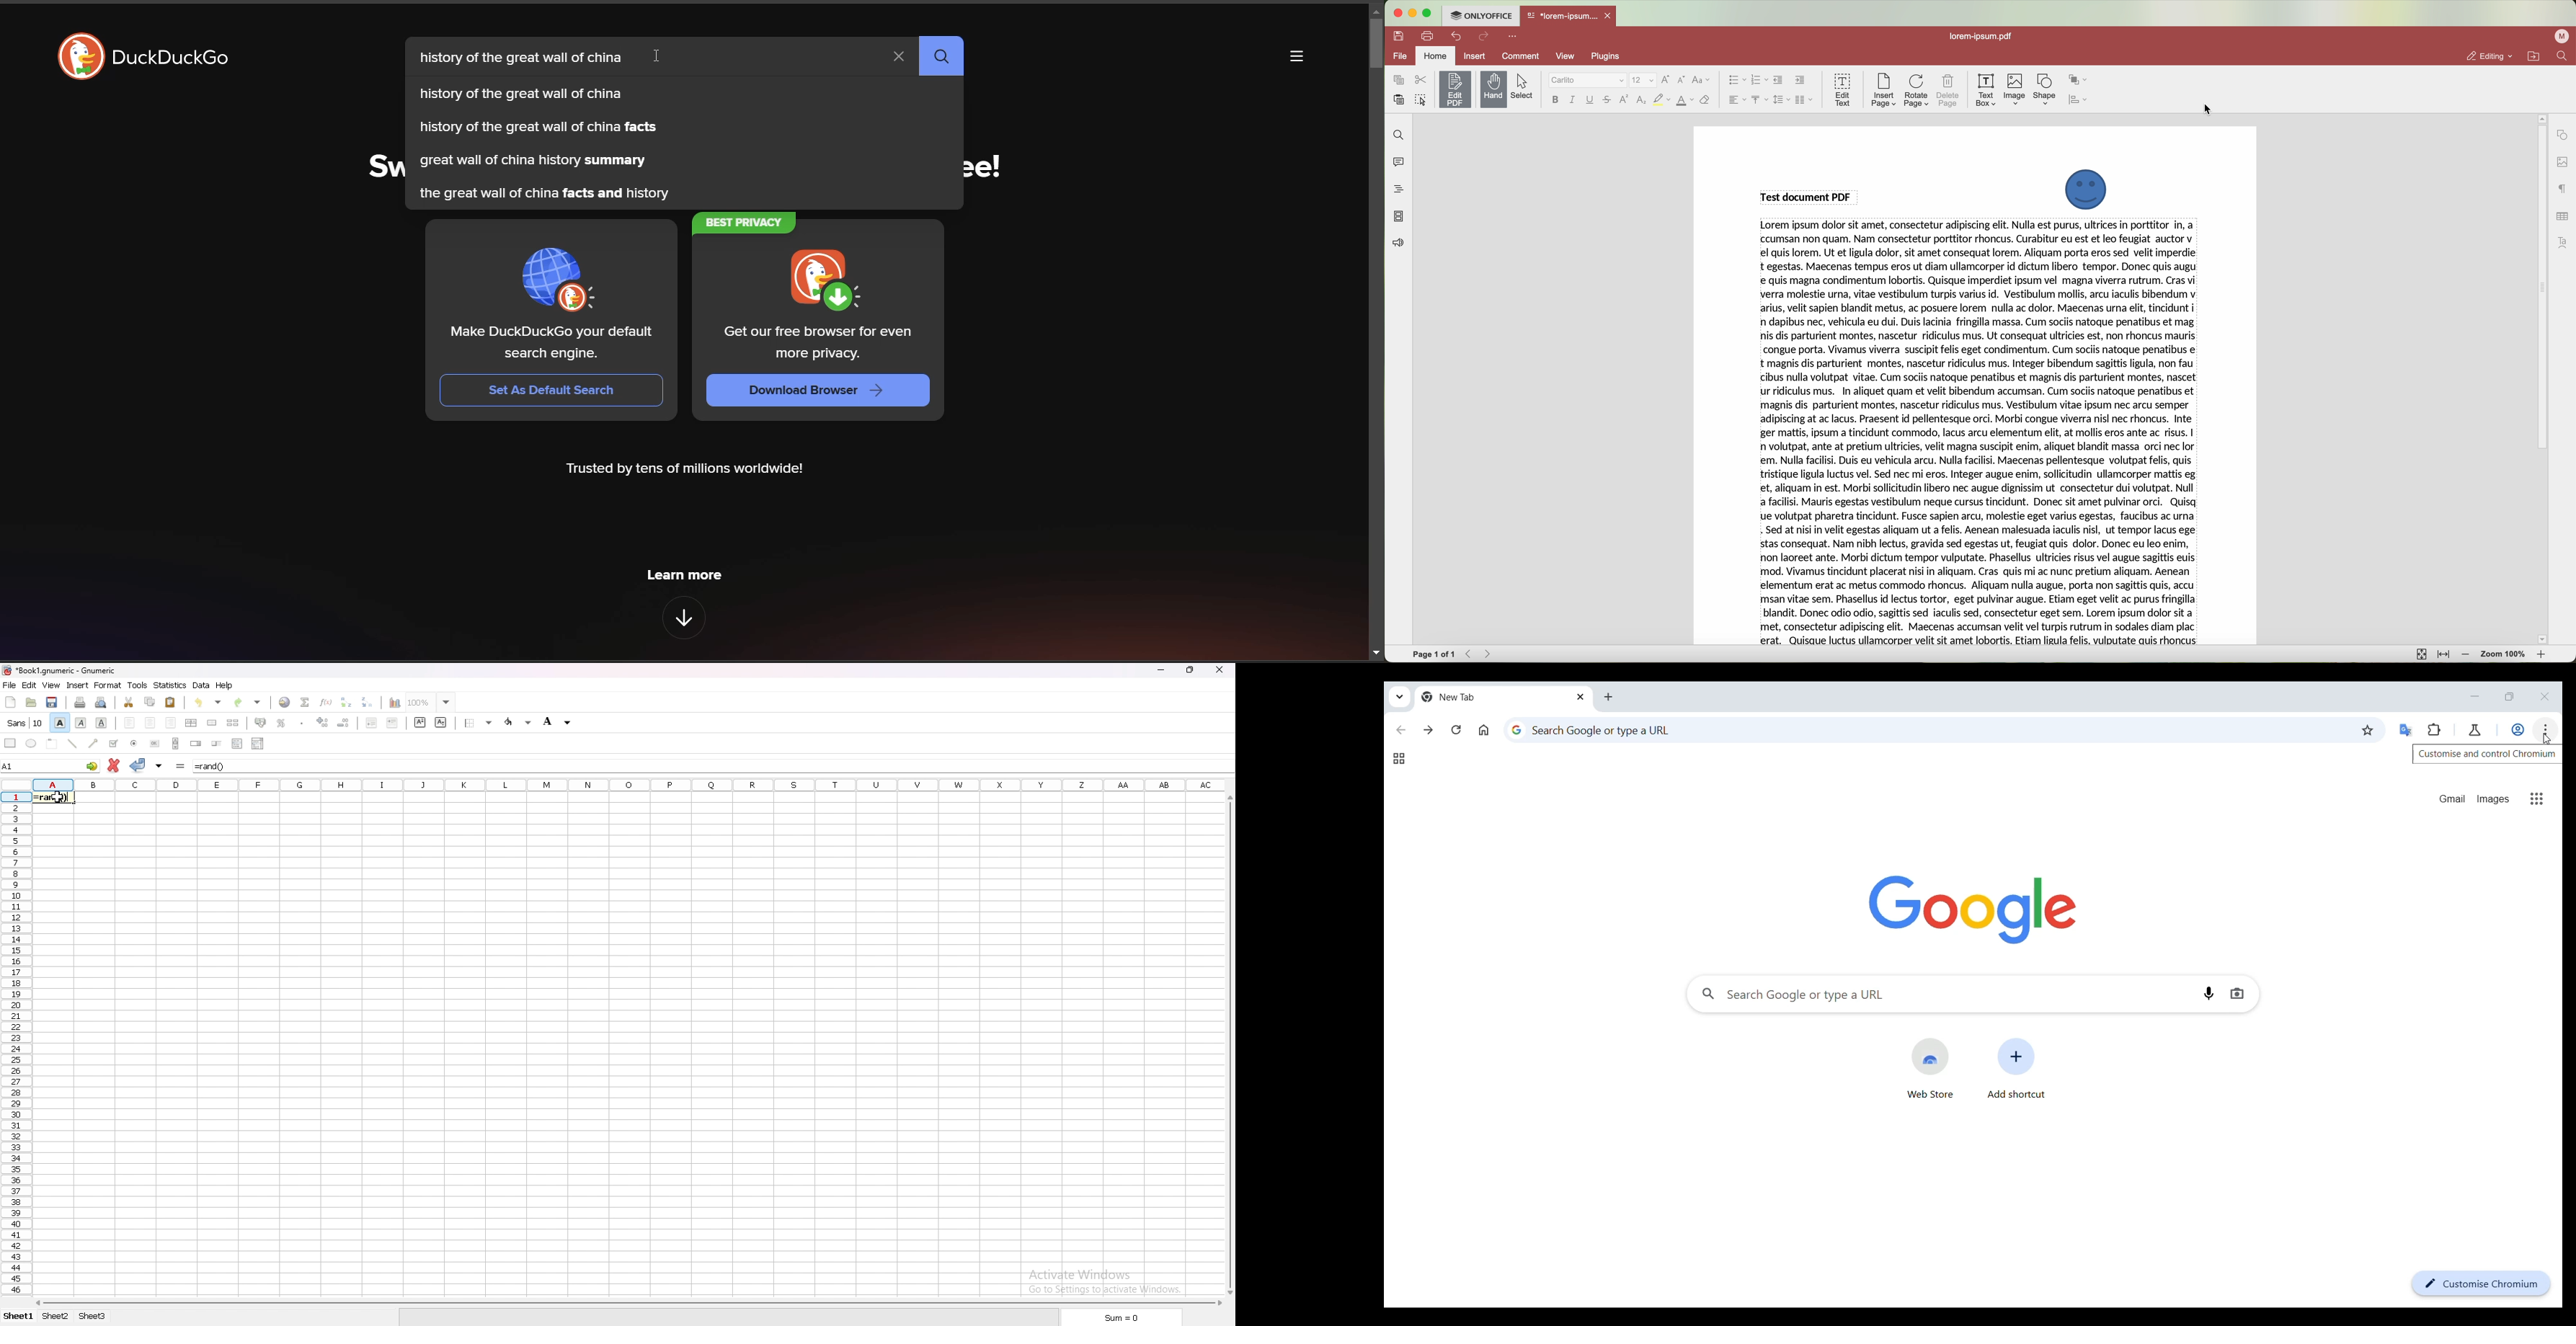 The width and height of the screenshot is (2576, 1344). Describe the element at coordinates (1413, 13) in the screenshot. I see `minimize` at that location.